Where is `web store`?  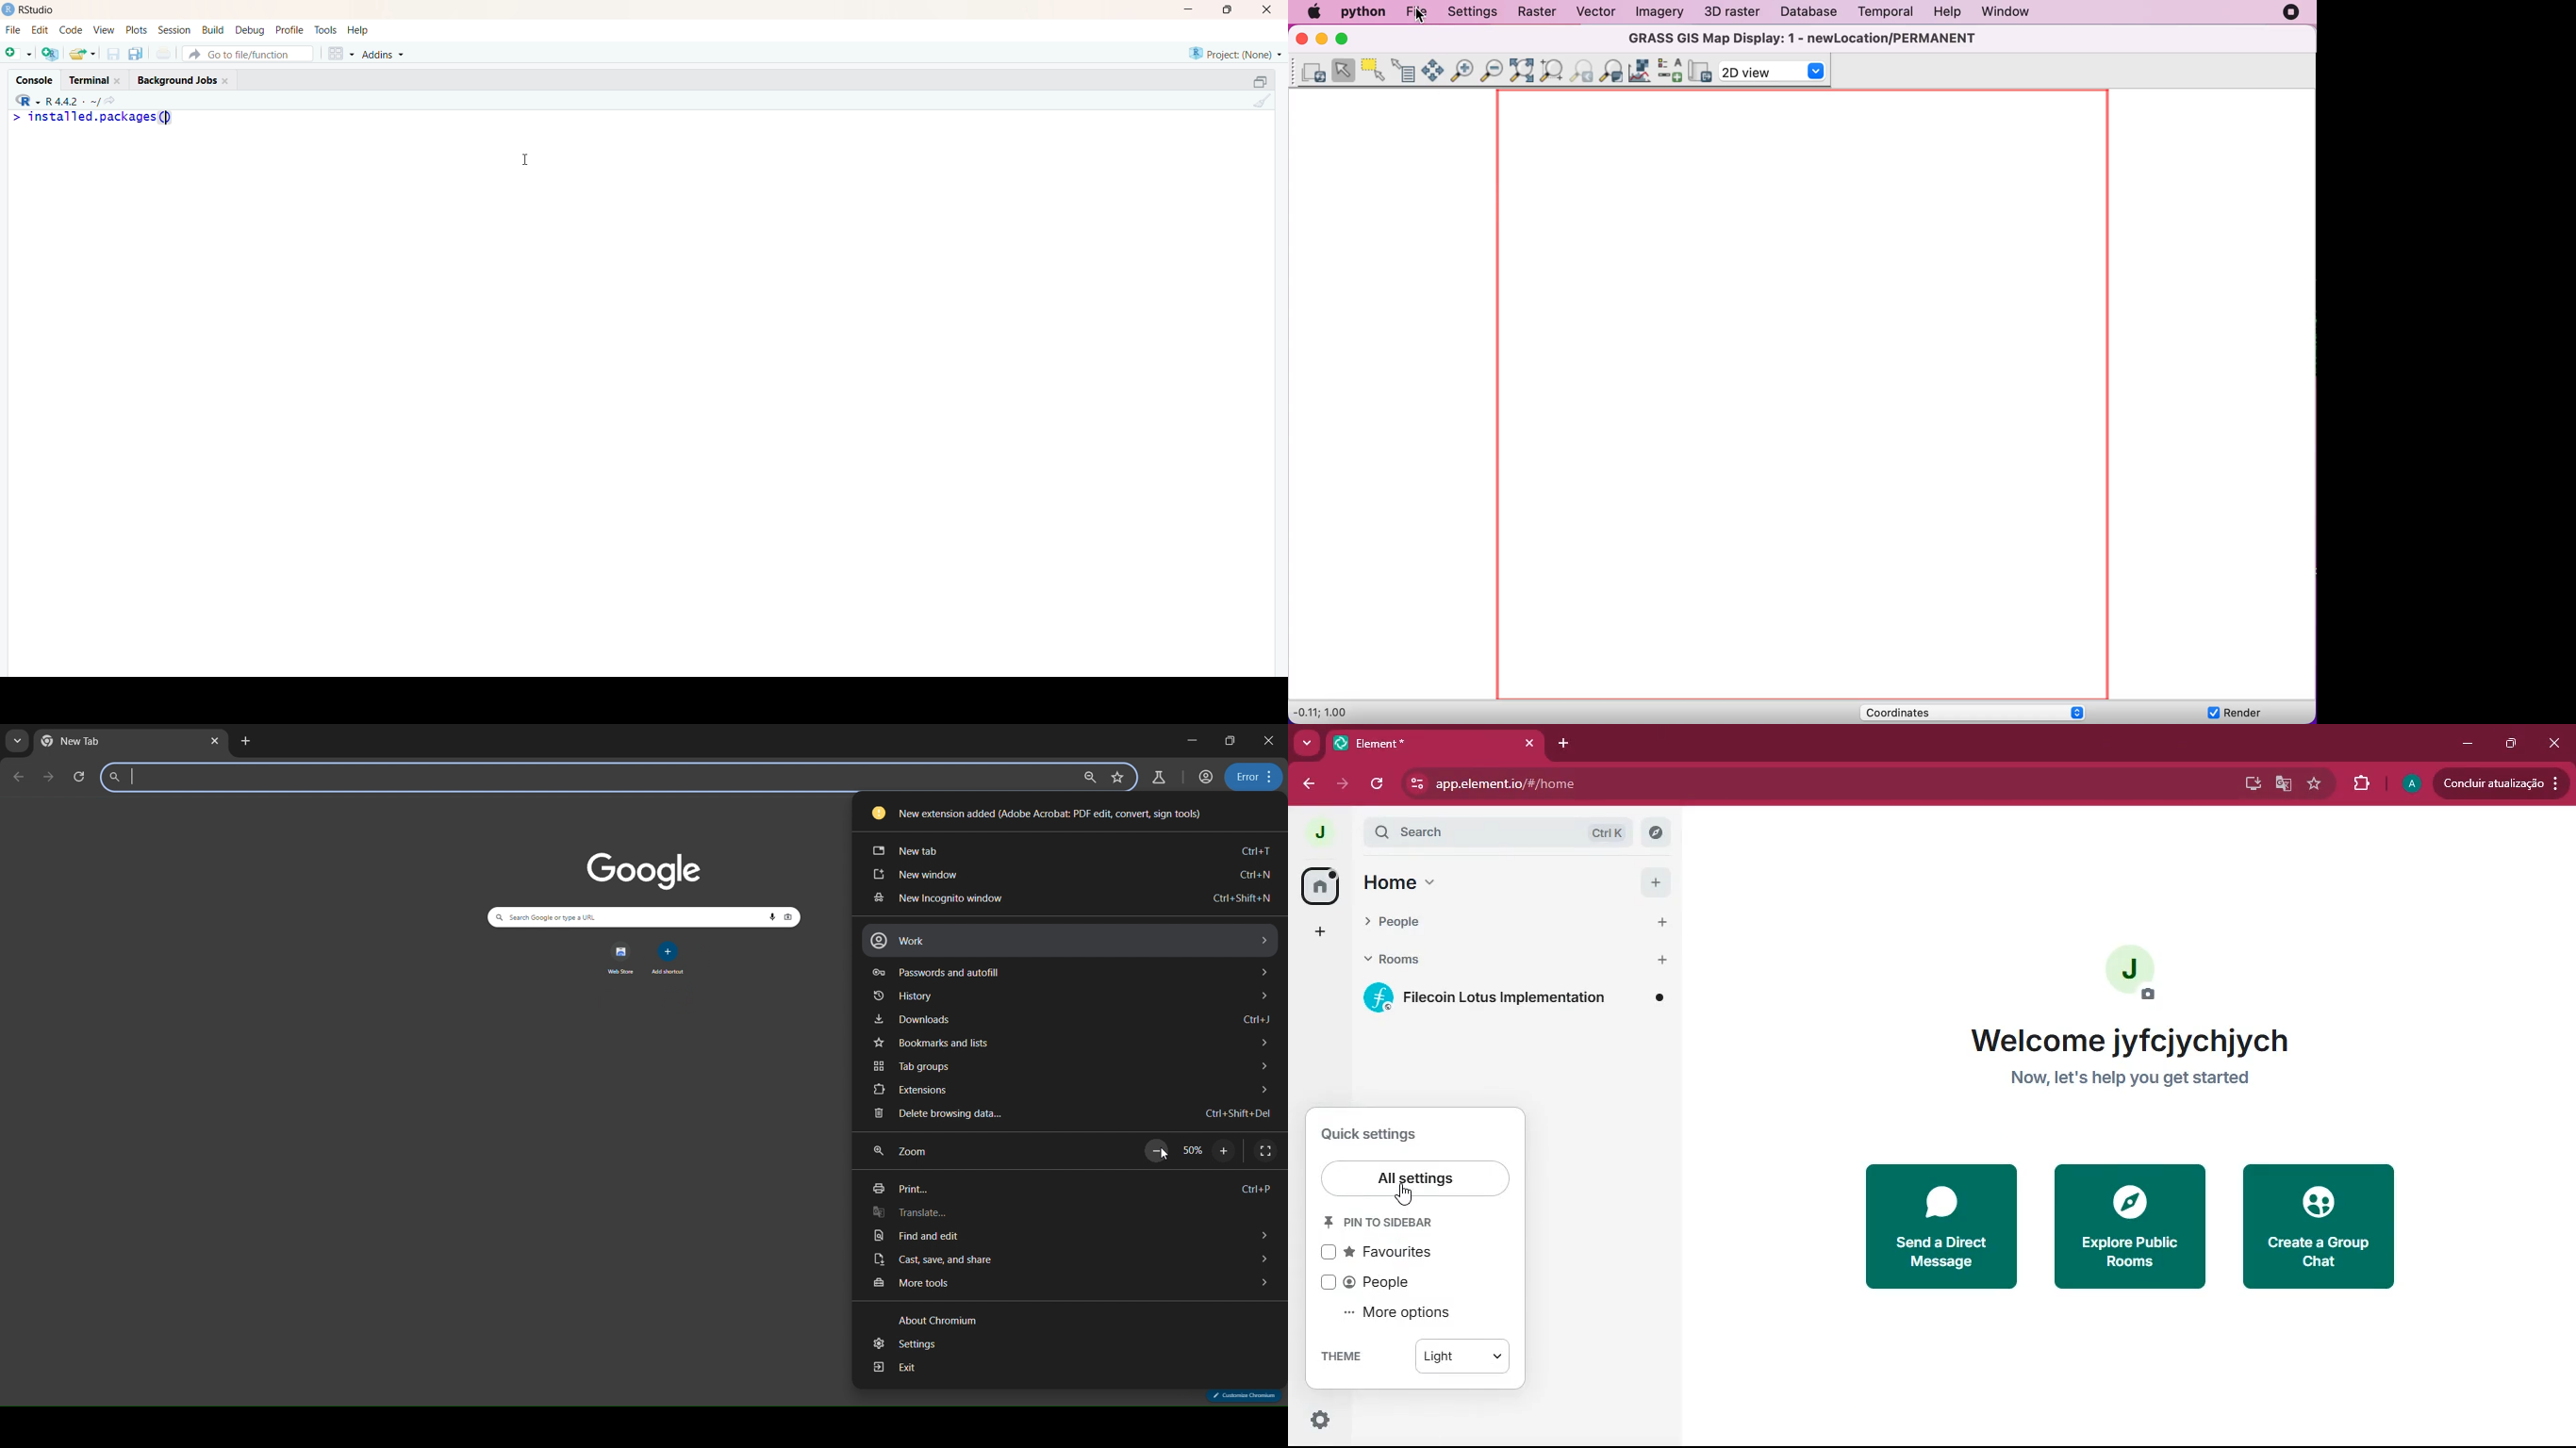
web store is located at coordinates (623, 958).